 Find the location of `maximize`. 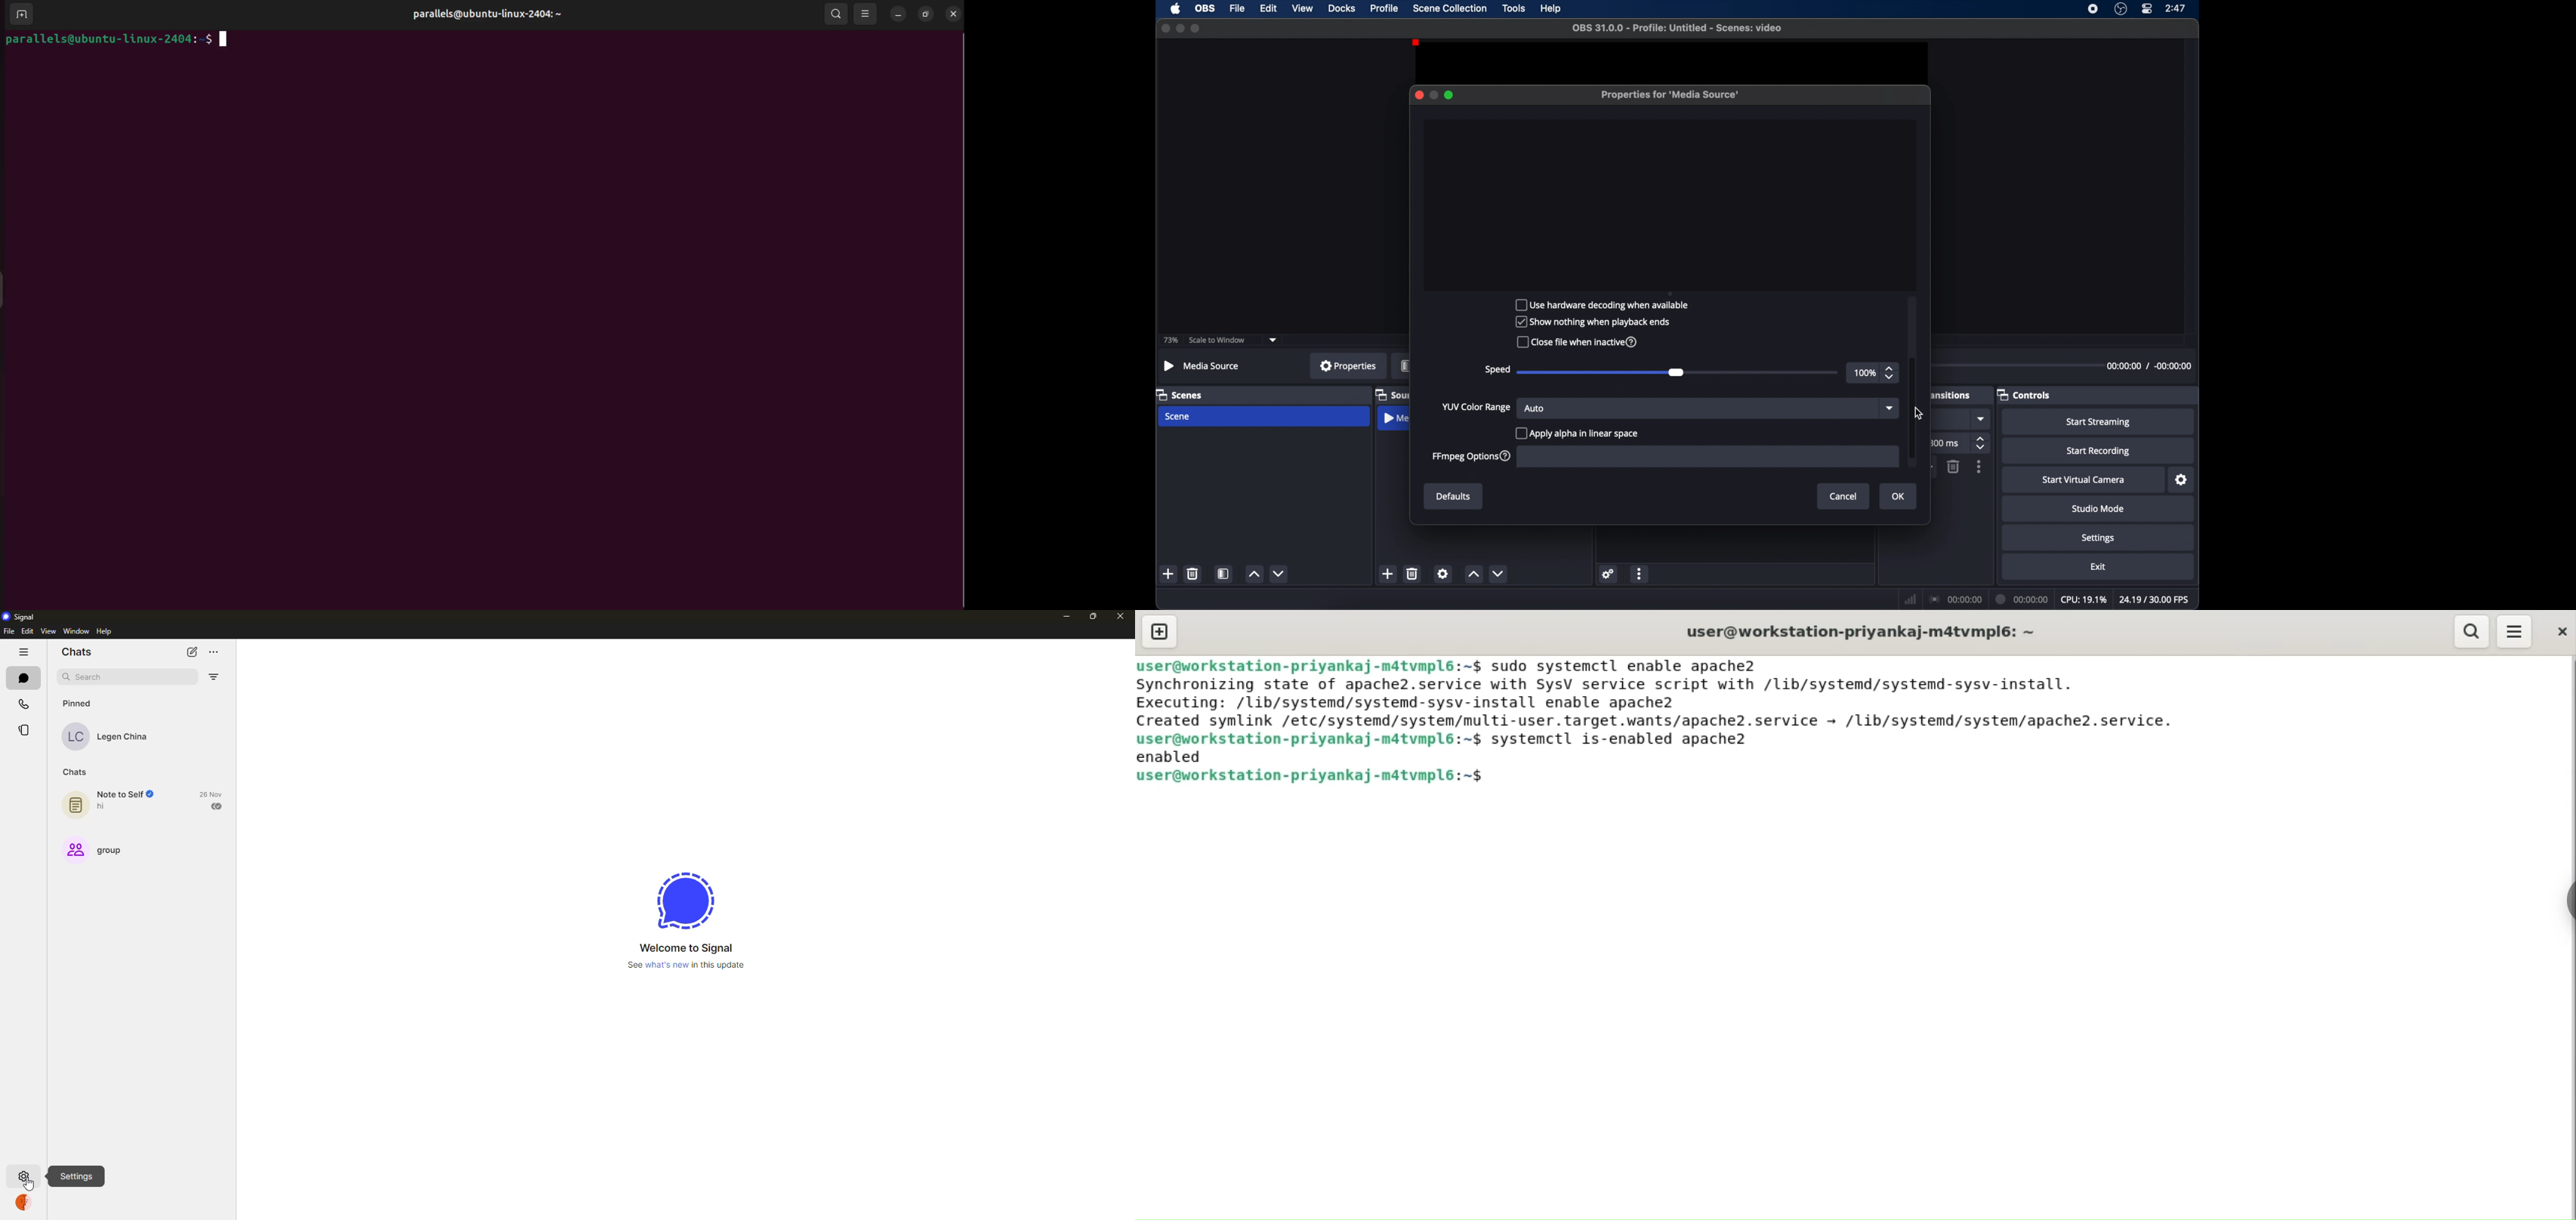

maximize is located at coordinates (1196, 29).